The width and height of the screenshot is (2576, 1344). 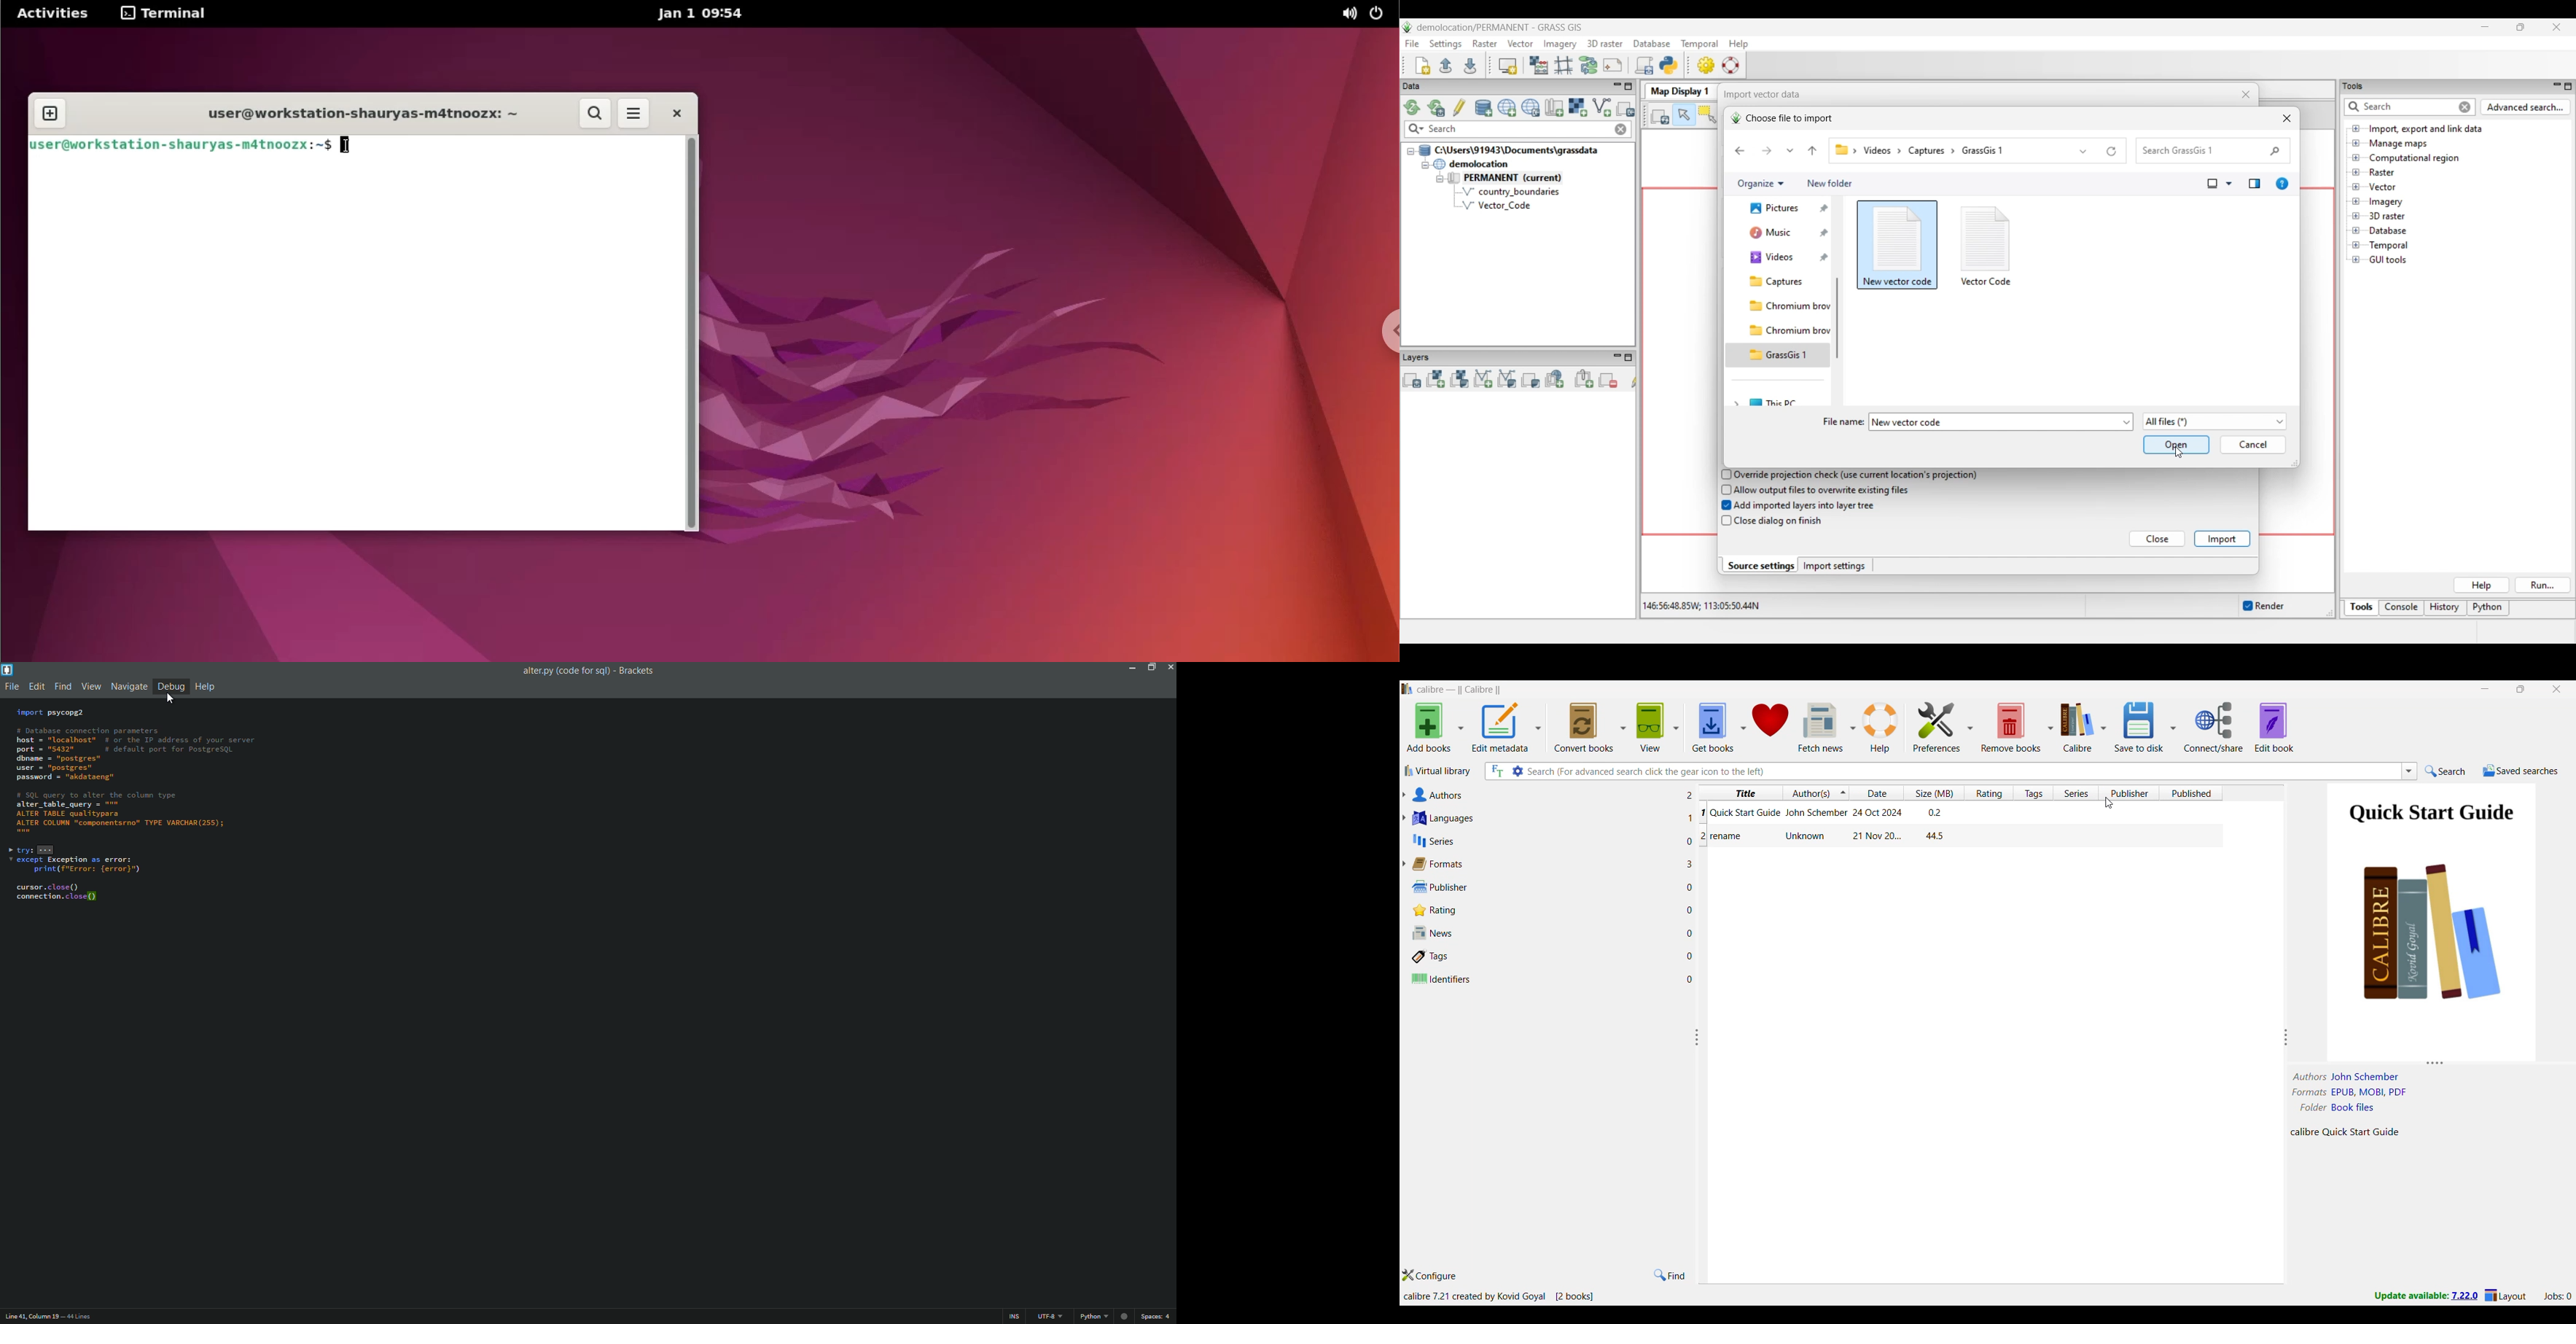 I want to click on List searches, so click(x=2409, y=771).